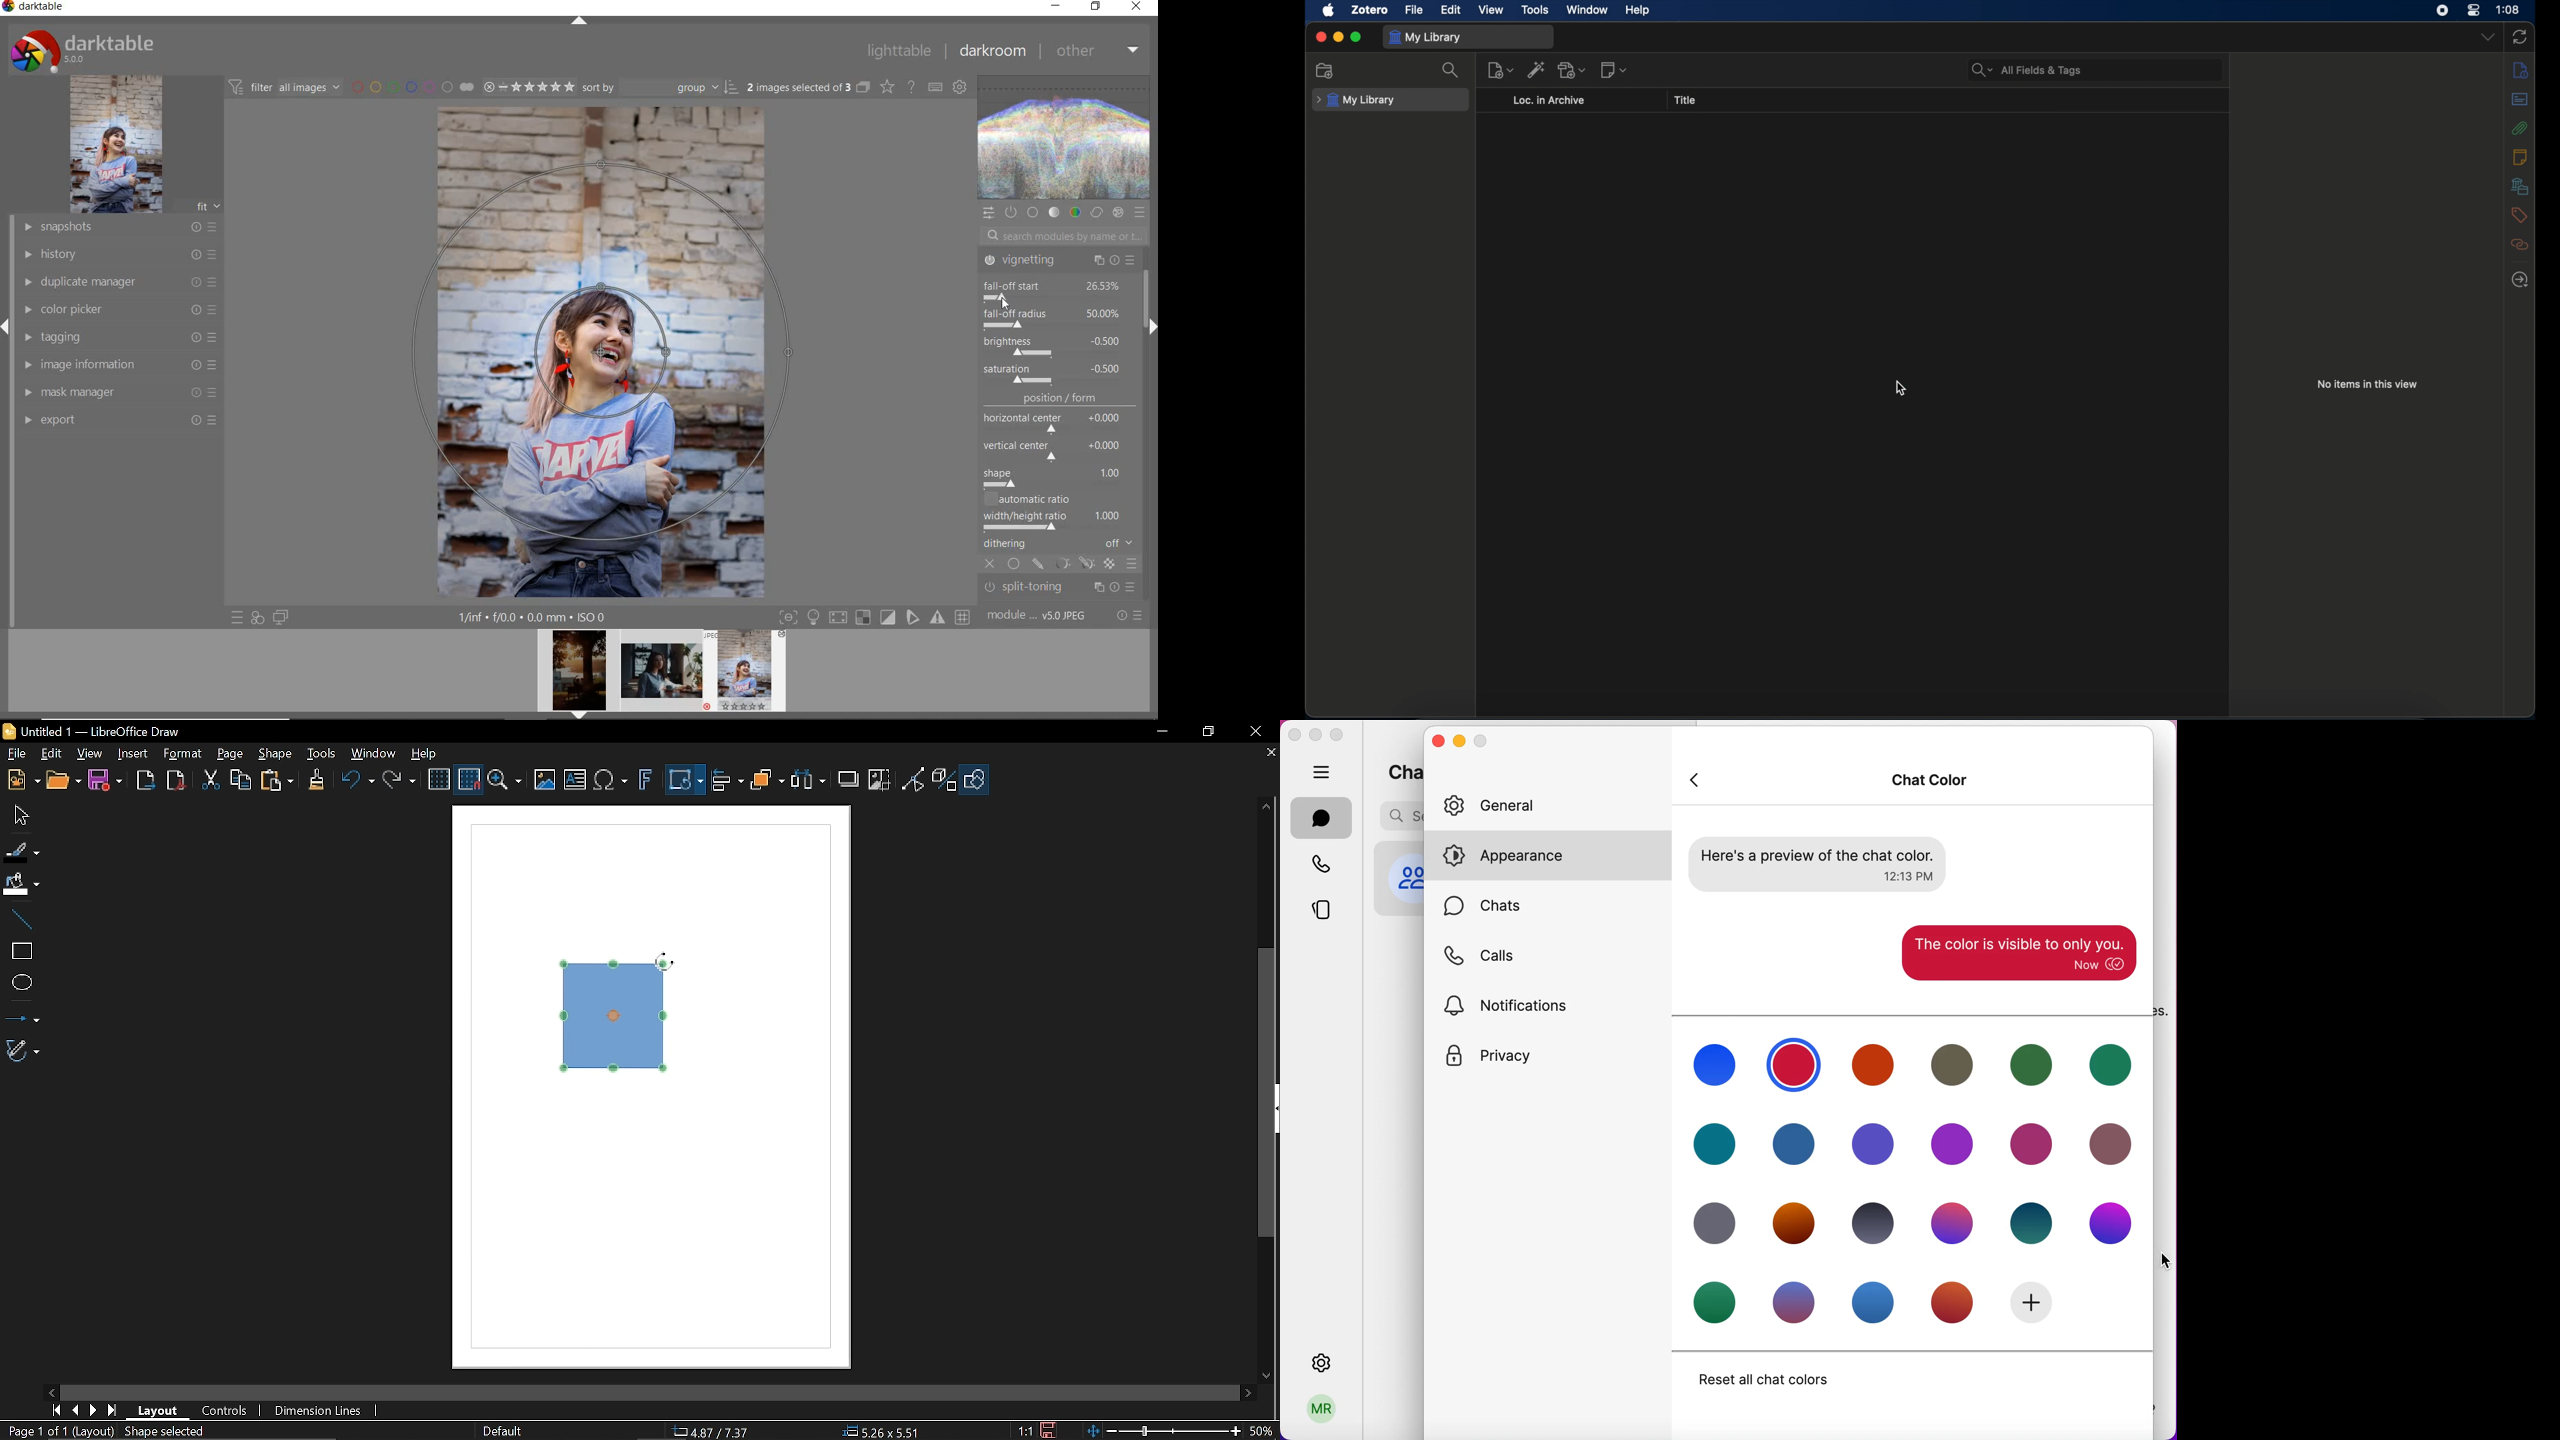 Image resolution: width=2576 pixels, height=1456 pixels. What do you see at coordinates (20, 920) in the screenshot?
I see `Line` at bounding box center [20, 920].